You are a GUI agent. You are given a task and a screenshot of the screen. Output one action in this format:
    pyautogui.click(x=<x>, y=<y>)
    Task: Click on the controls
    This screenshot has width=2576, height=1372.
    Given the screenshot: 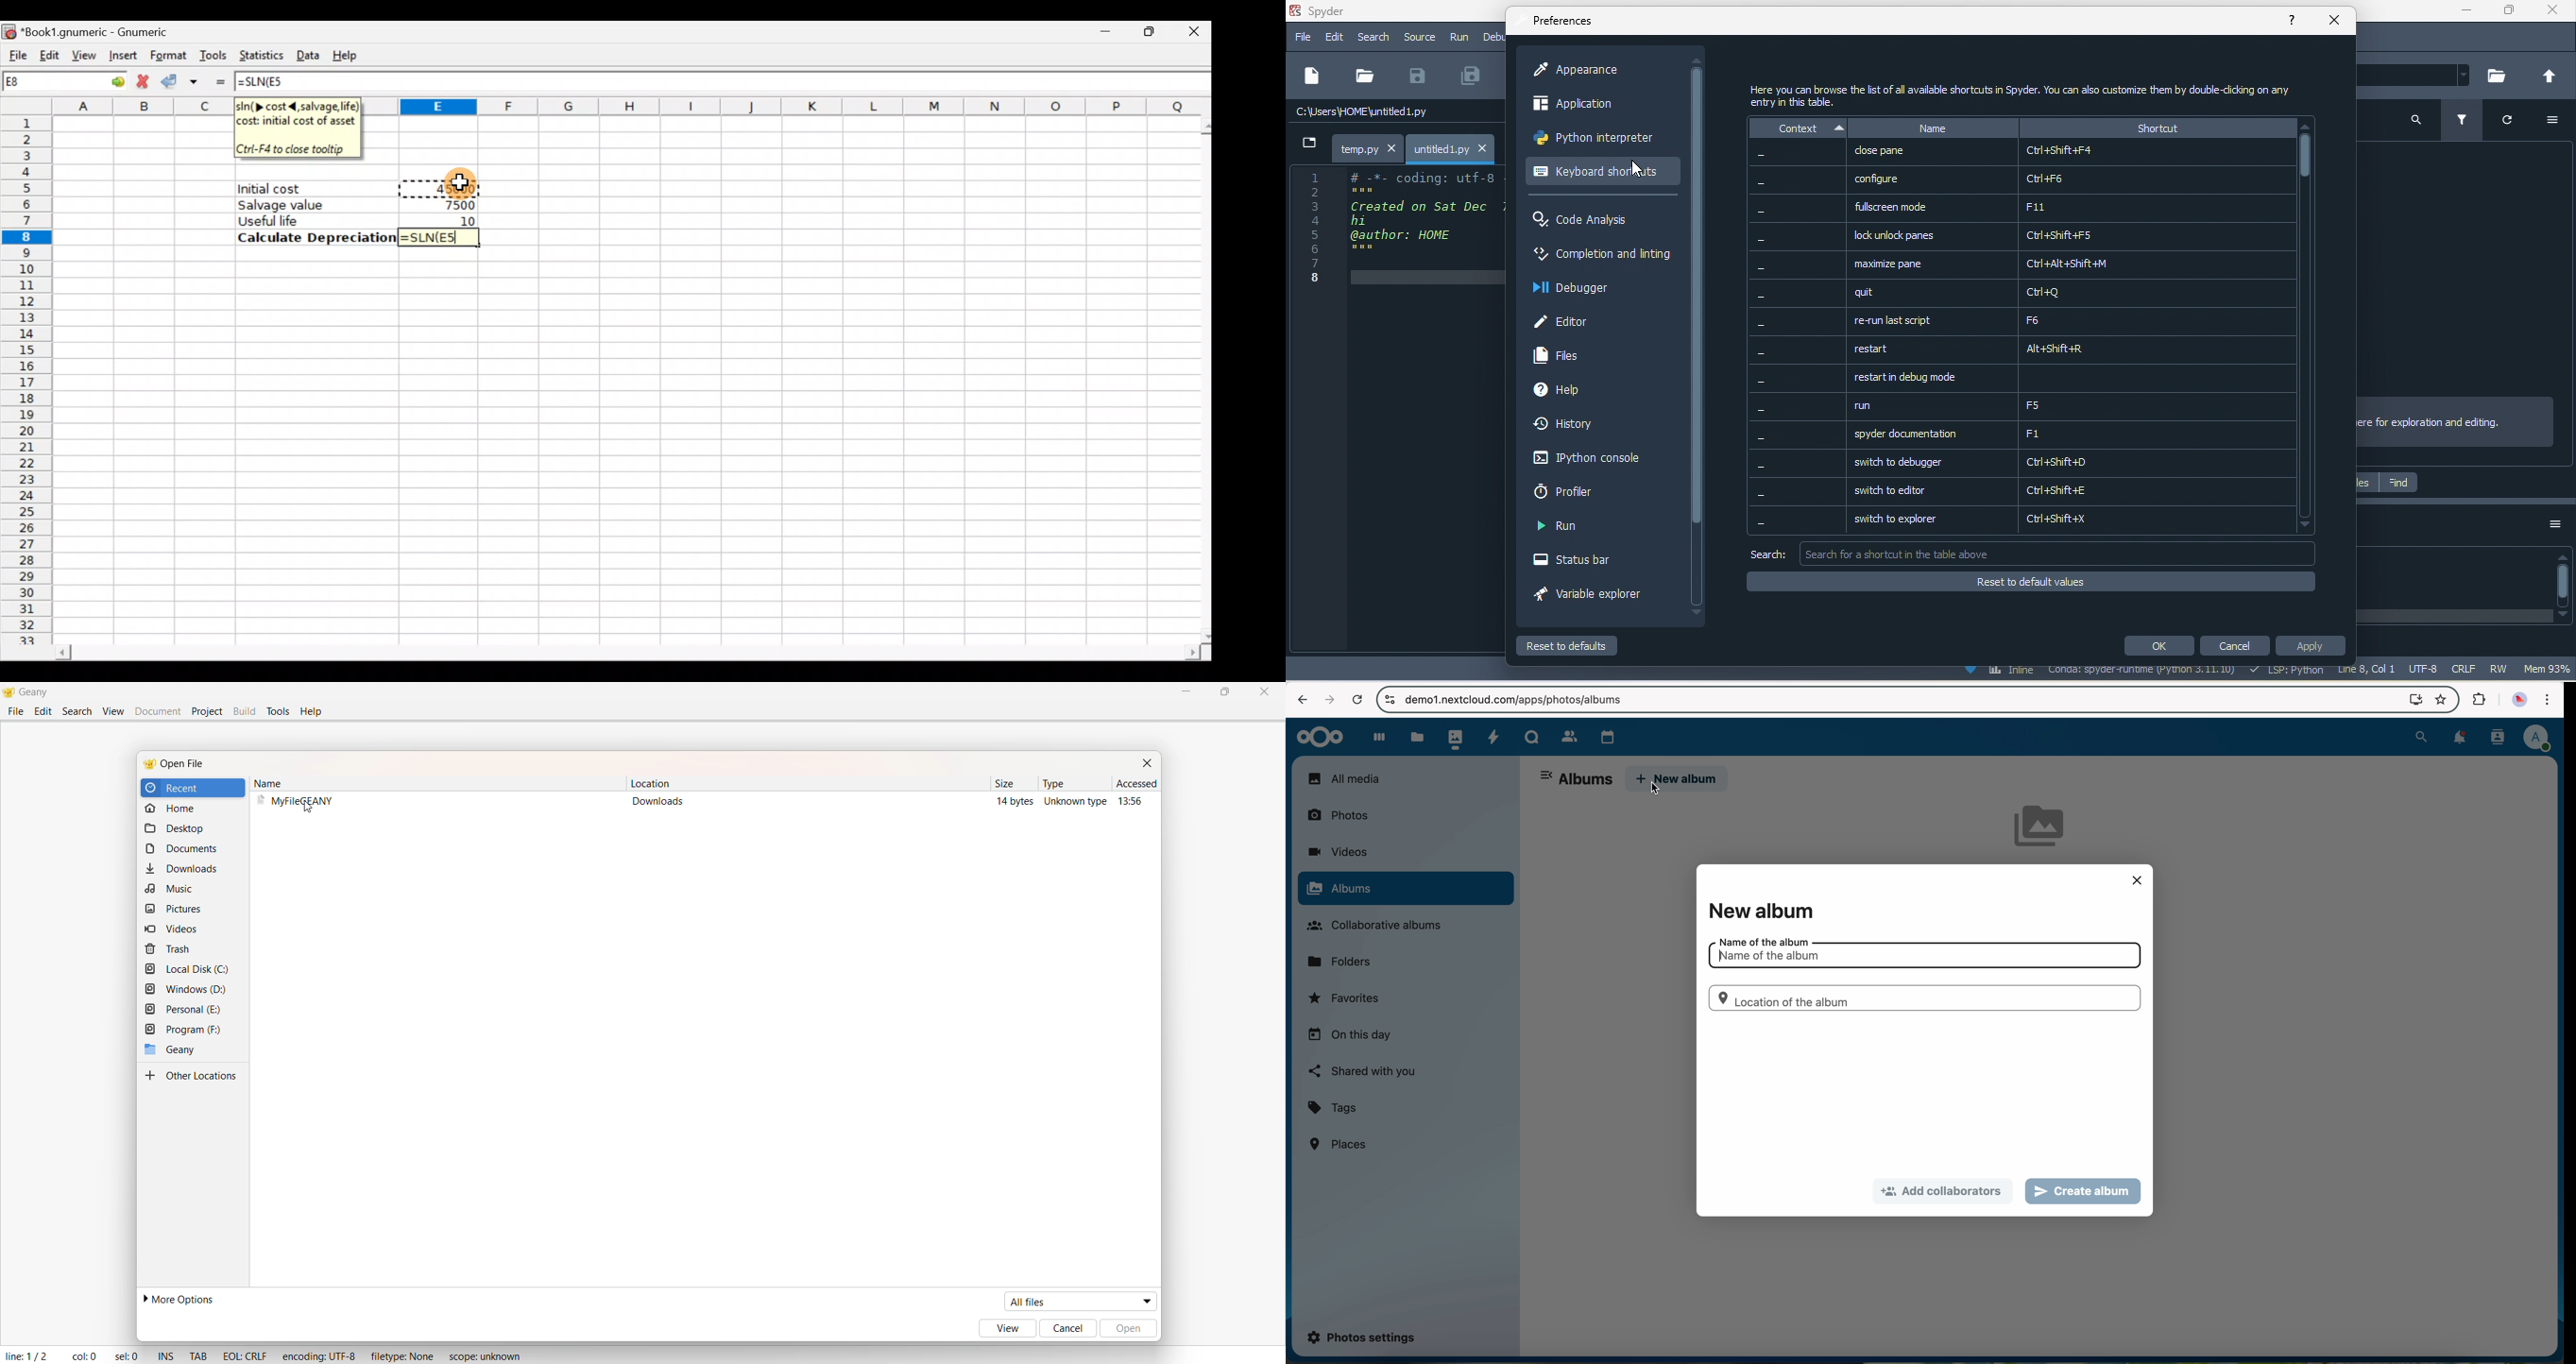 What is the action you would take?
    pyautogui.click(x=1389, y=699)
    